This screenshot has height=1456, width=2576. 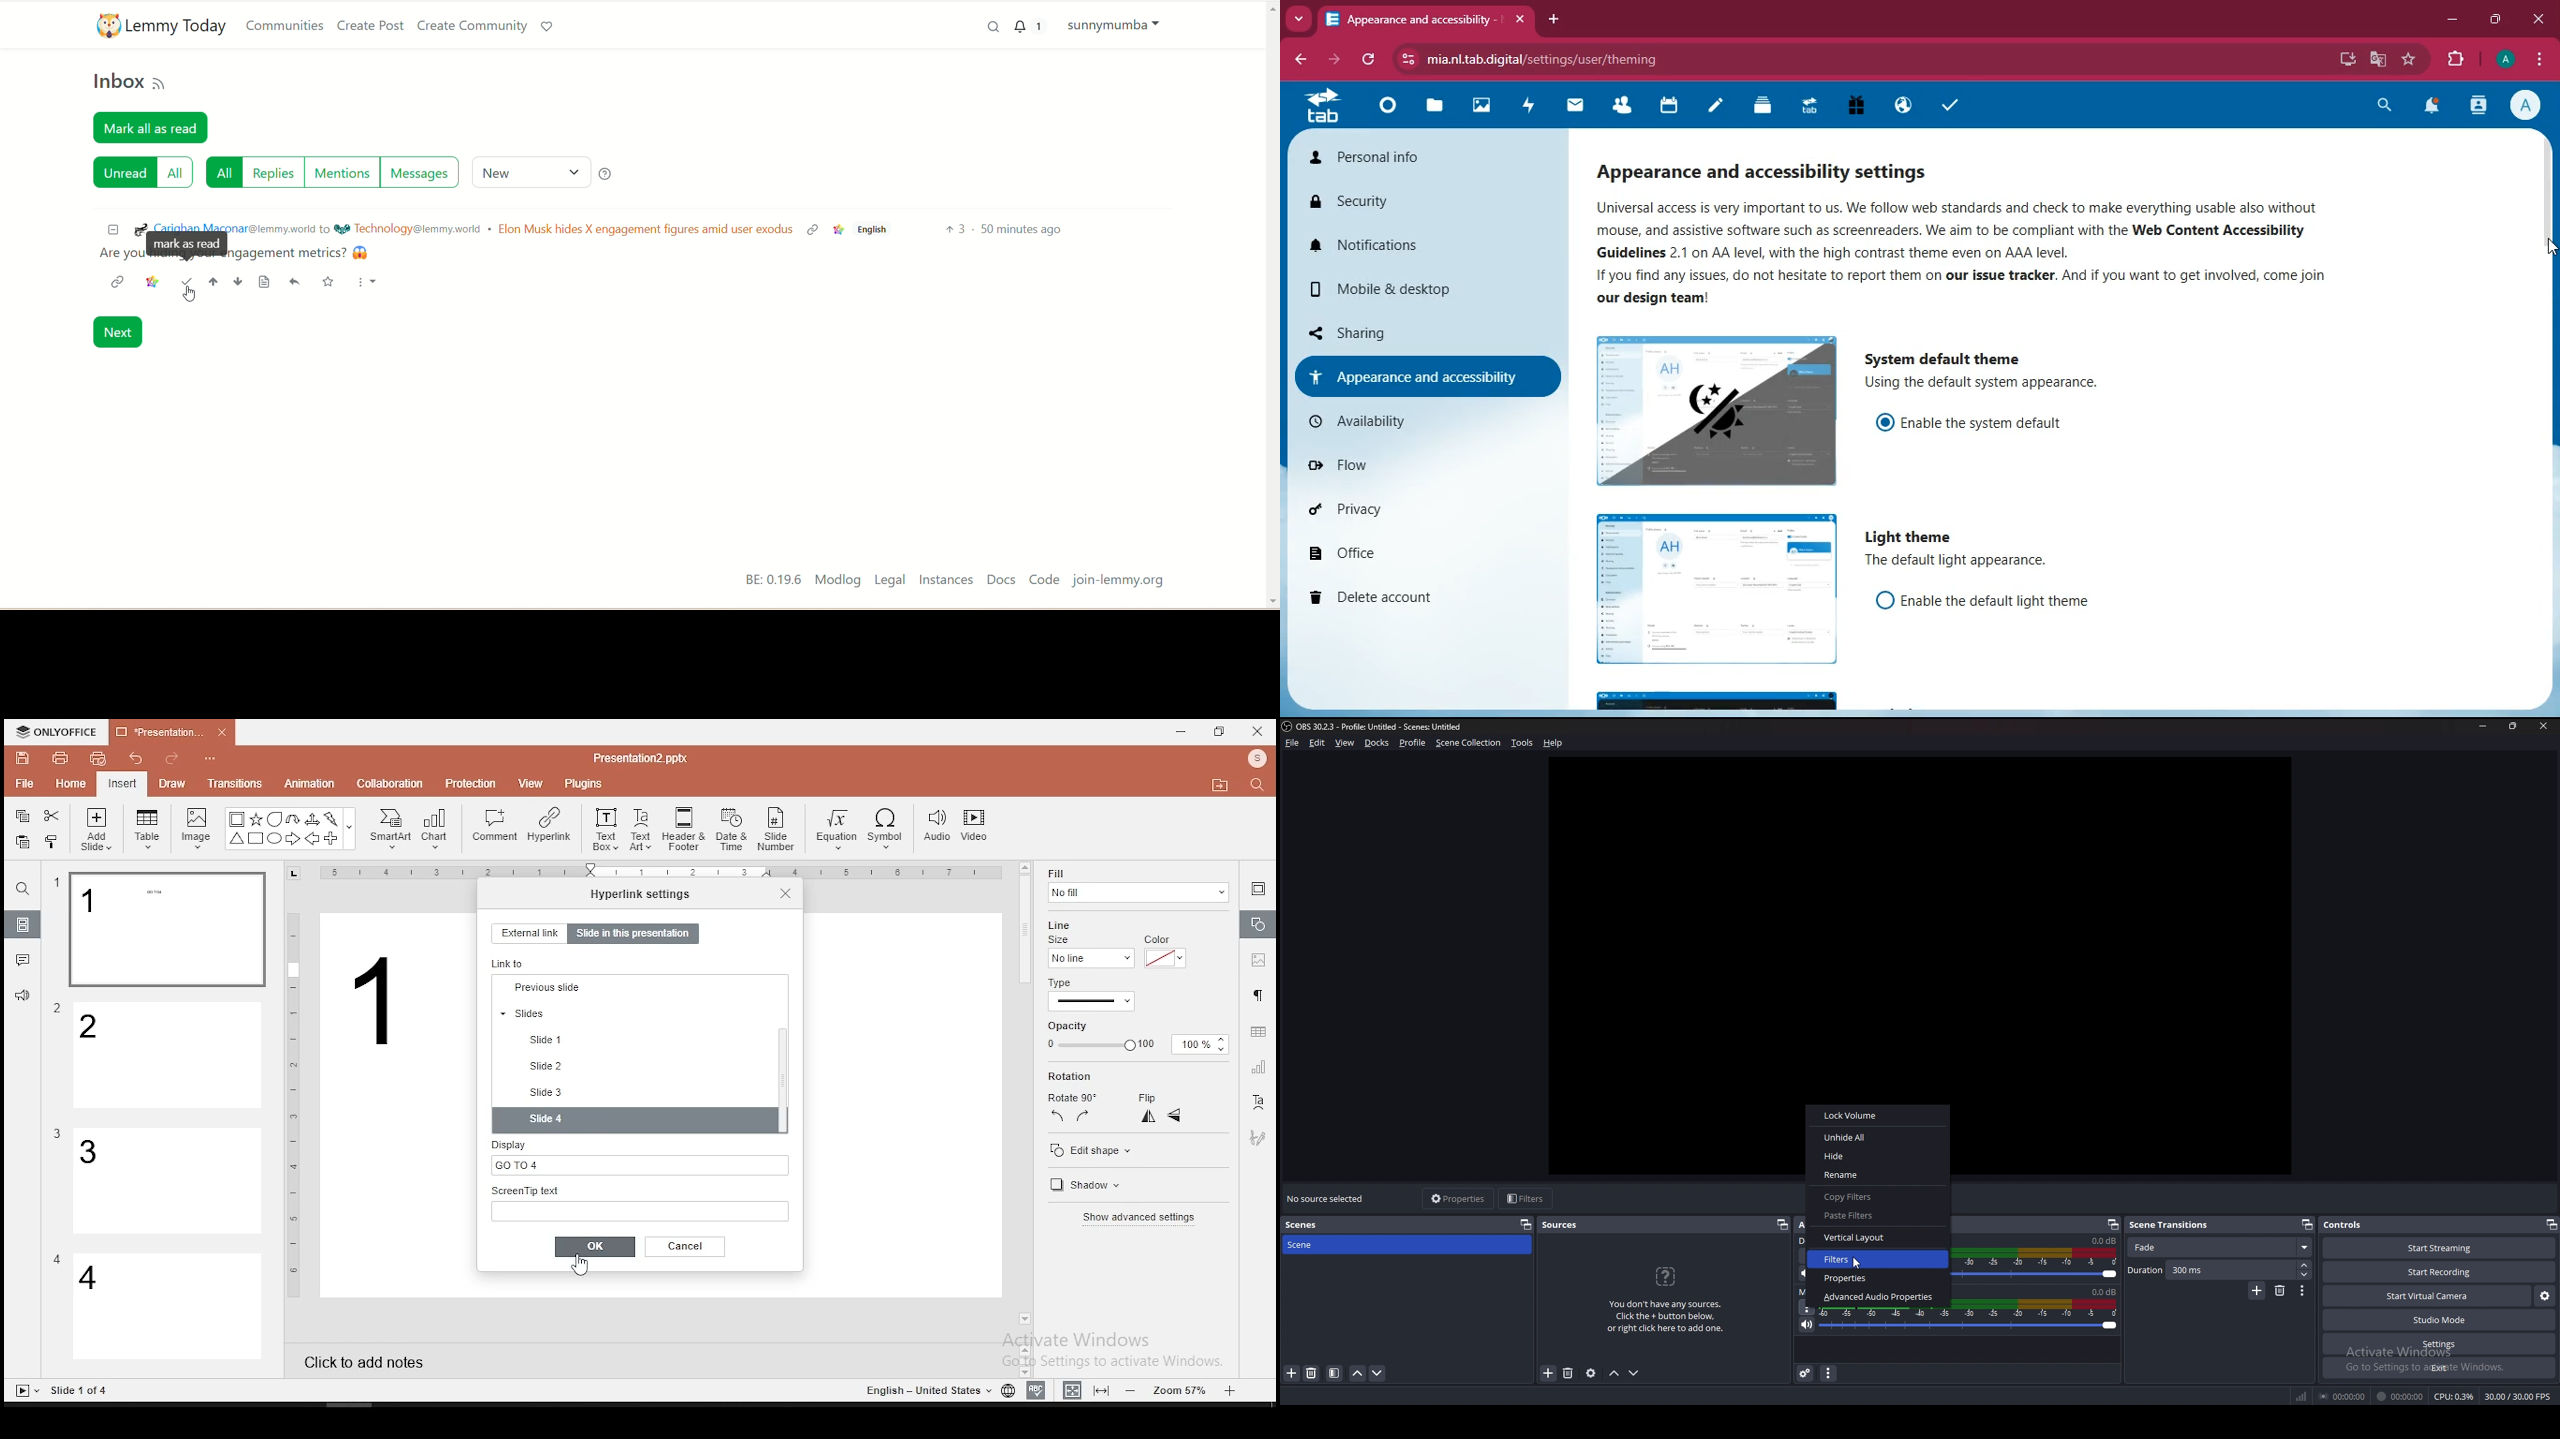 What do you see at coordinates (2221, 1247) in the screenshot?
I see `scene` at bounding box center [2221, 1247].